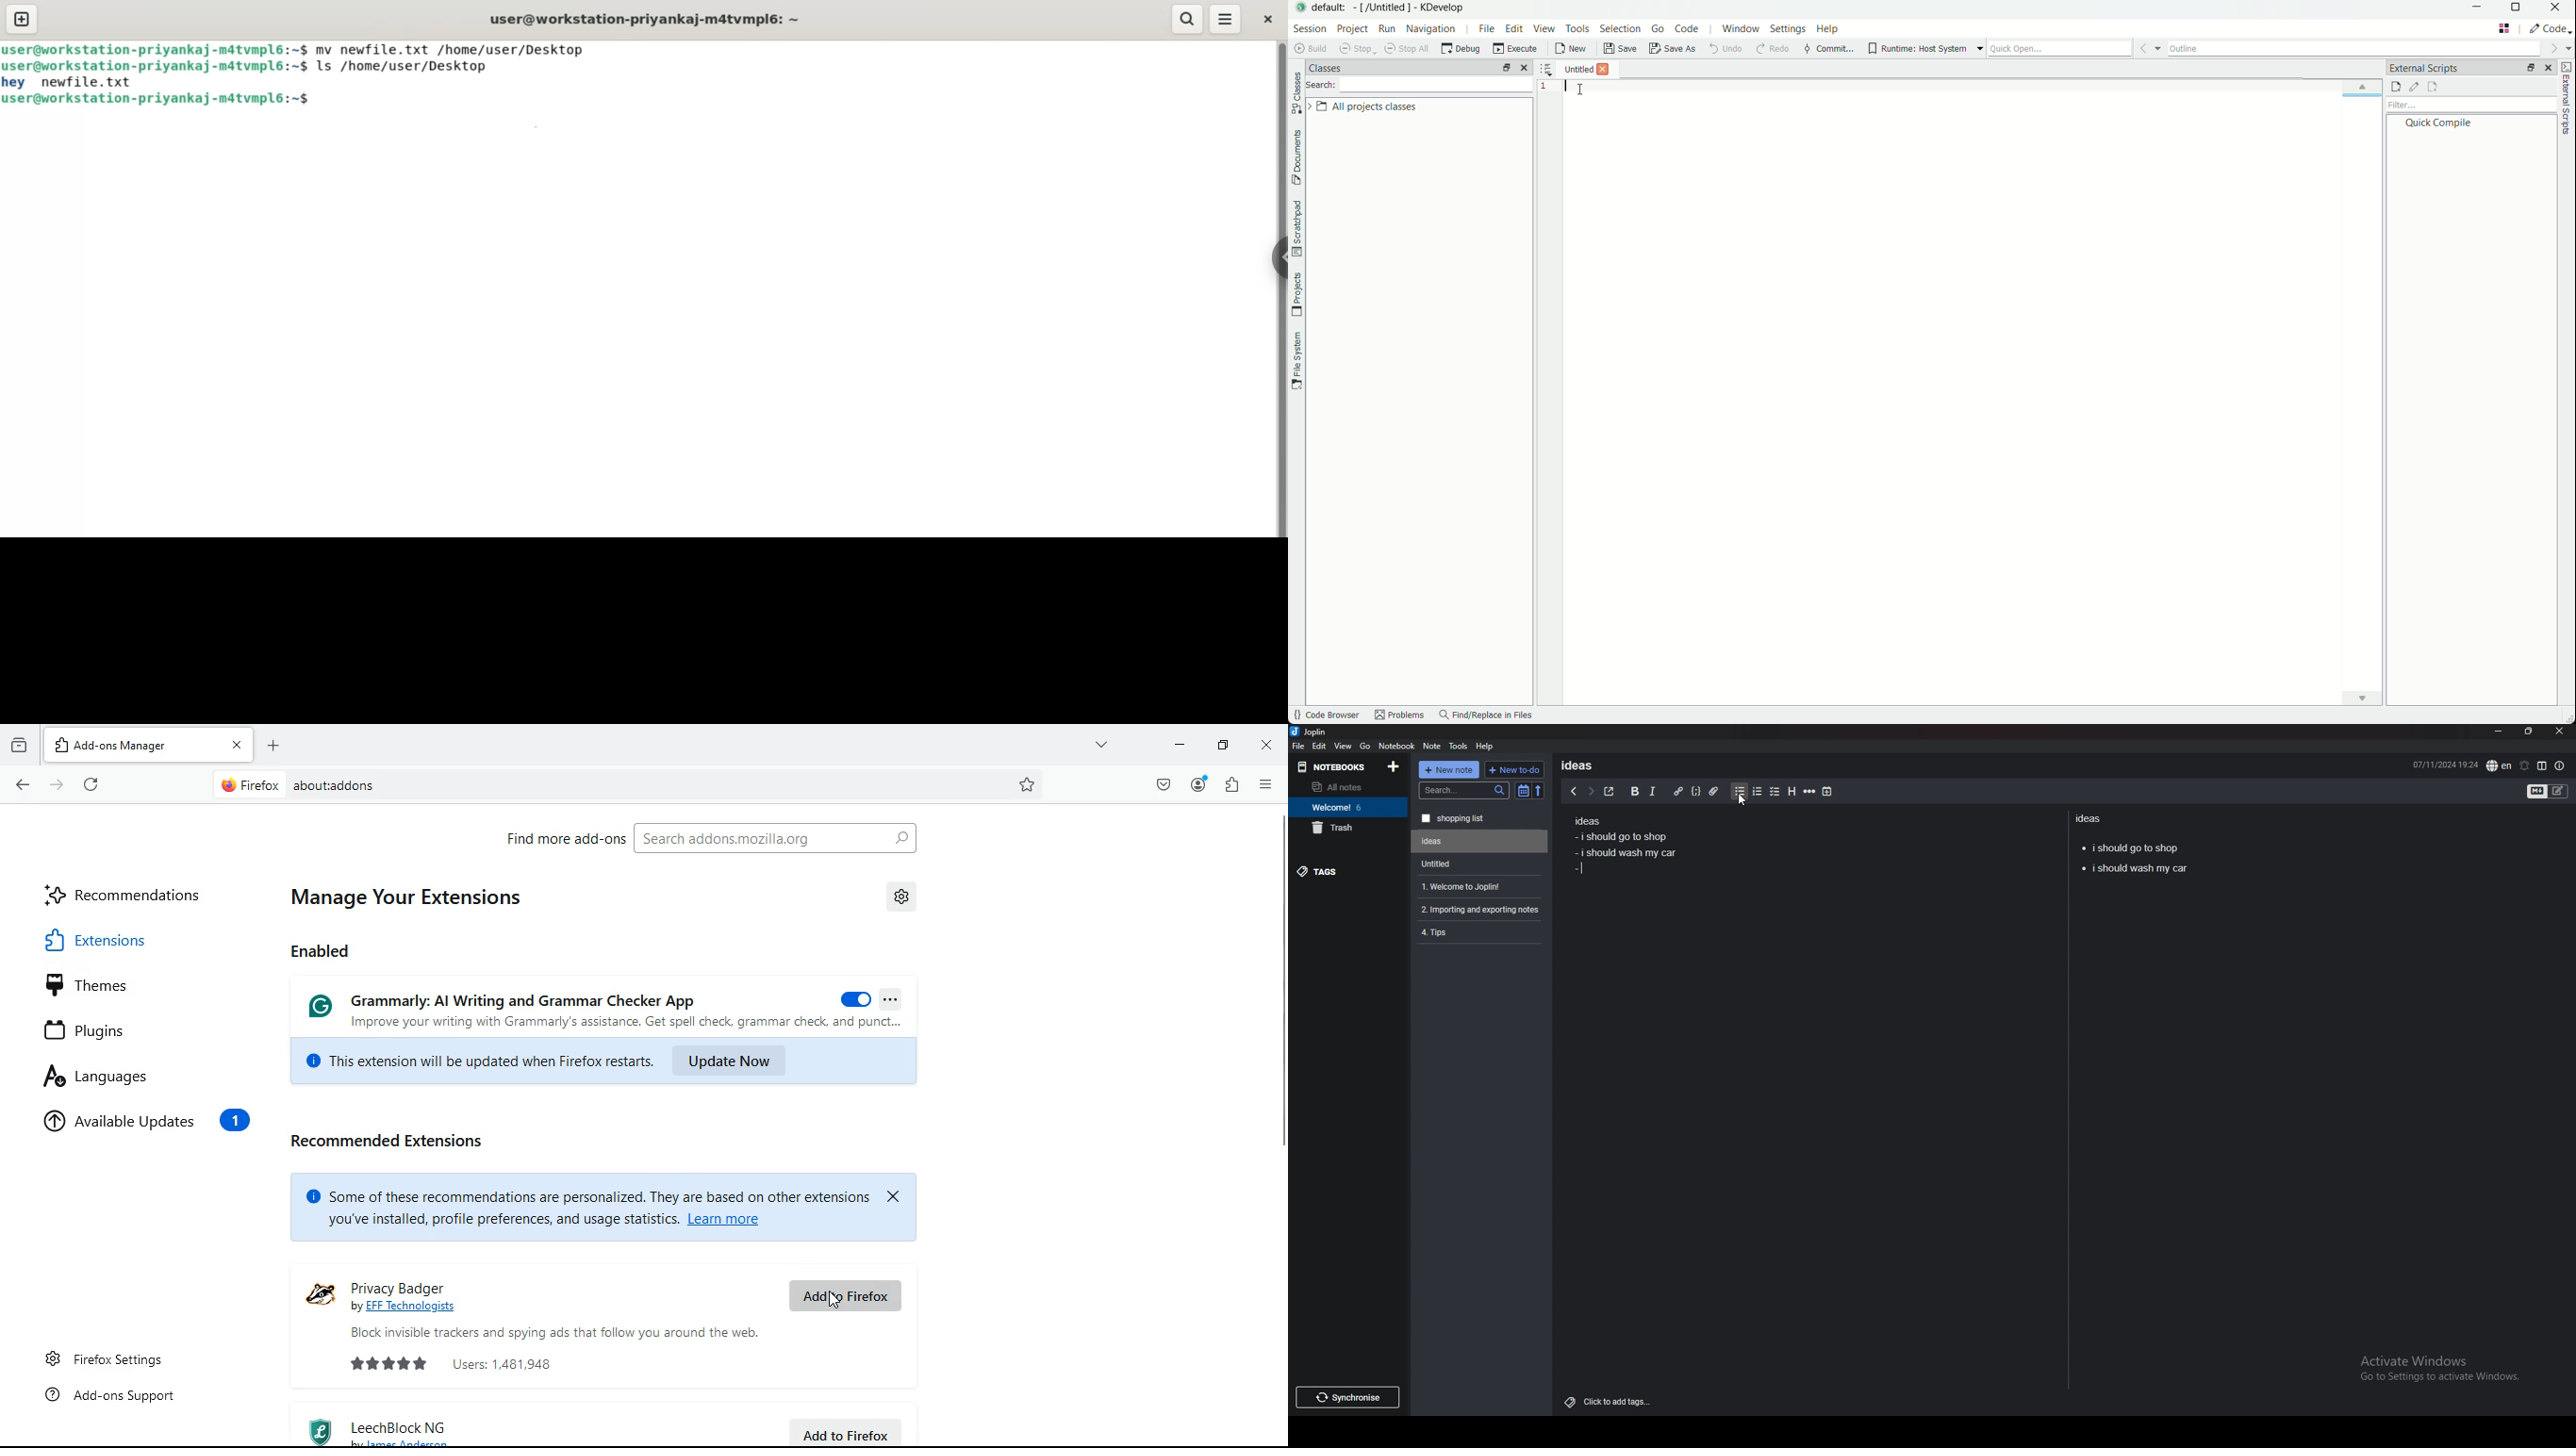  What do you see at coordinates (1197, 784) in the screenshot?
I see `profile` at bounding box center [1197, 784].